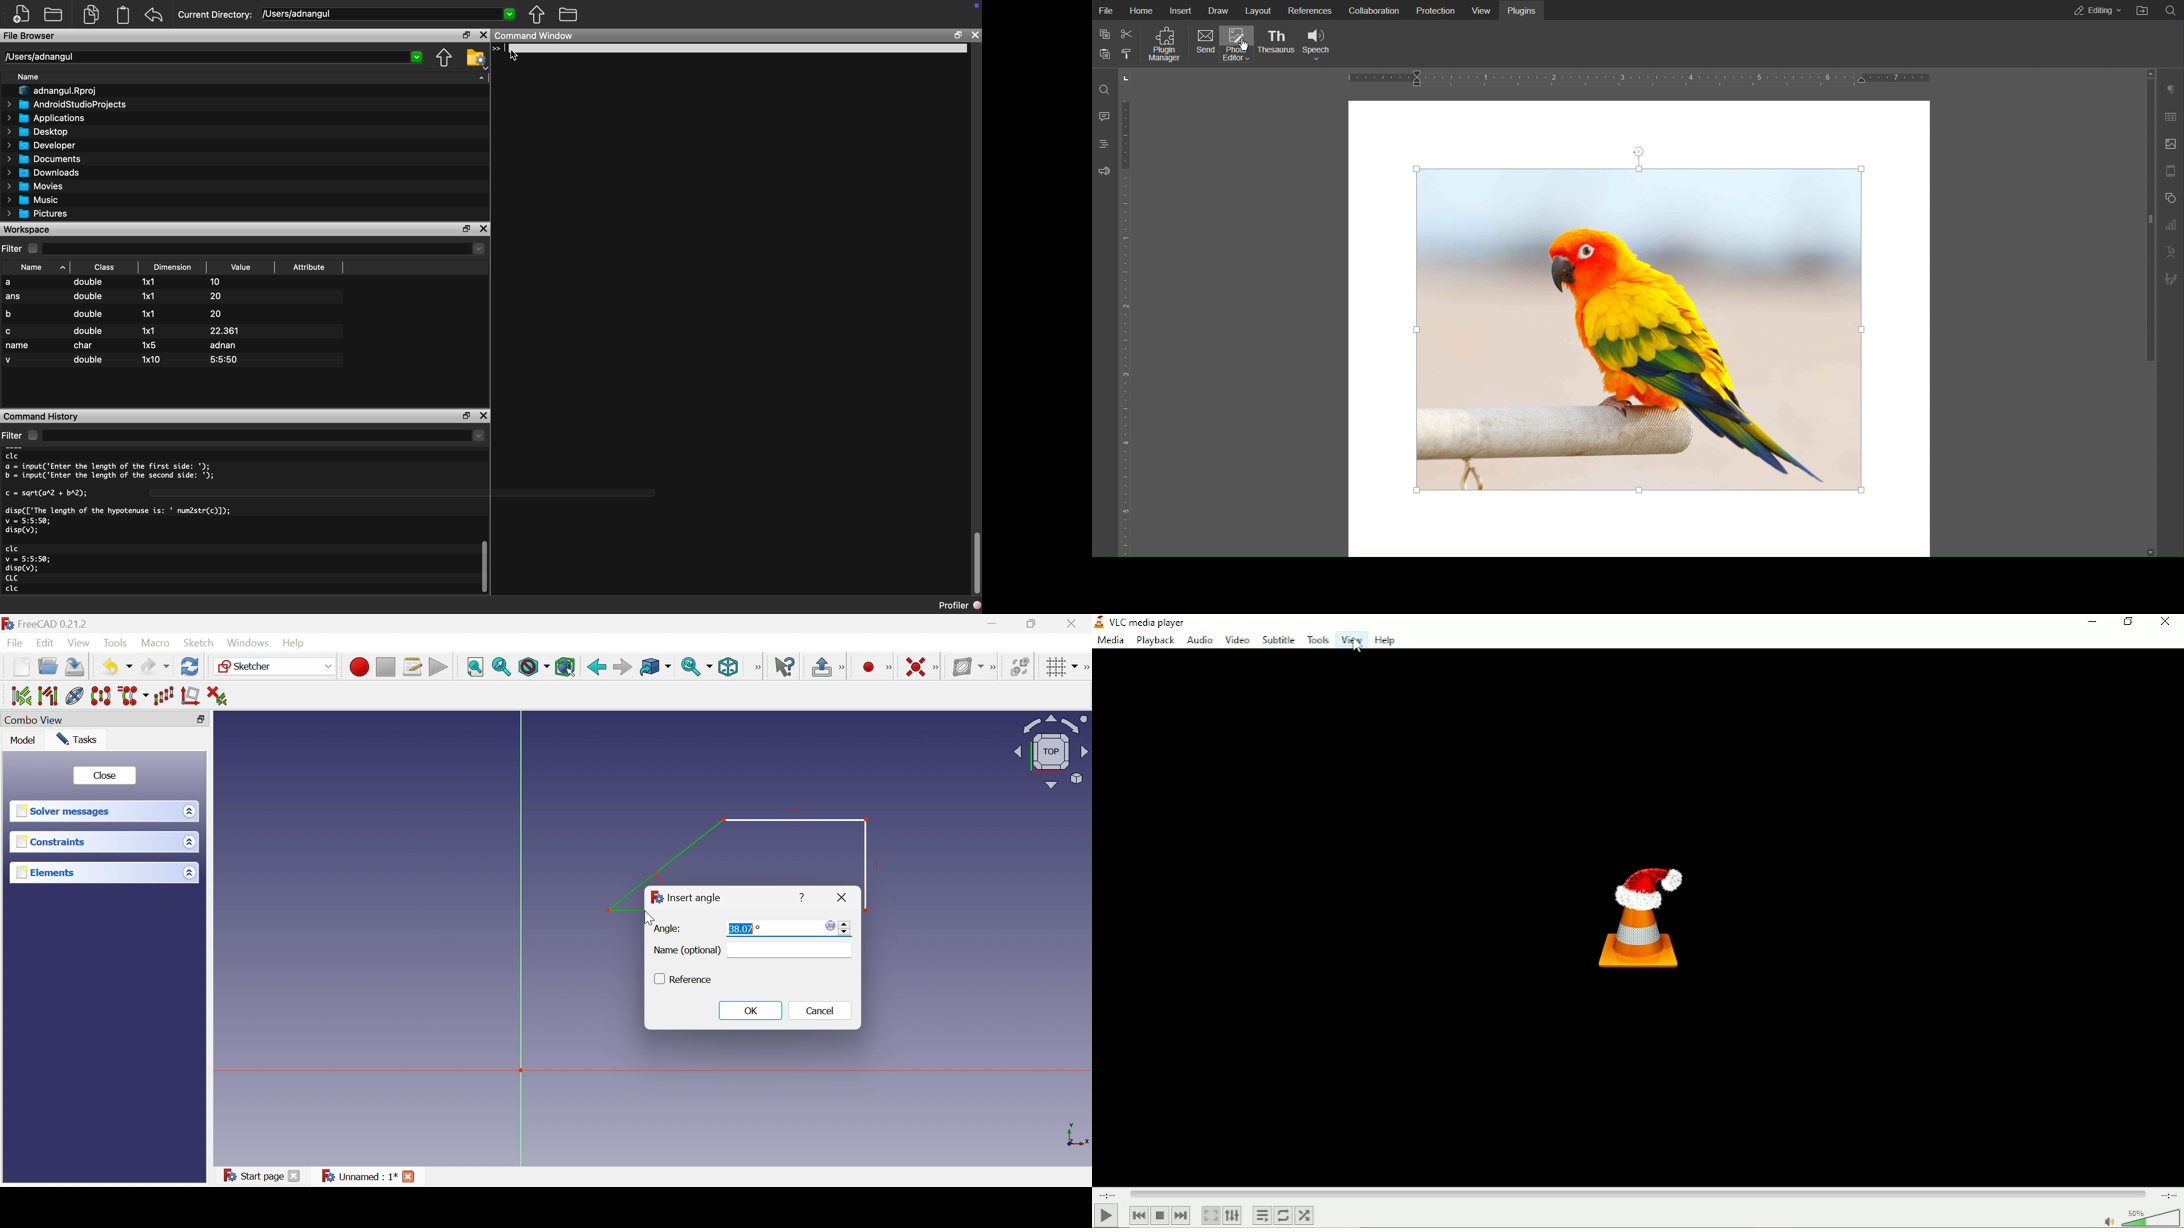  I want to click on File, so click(15, 644).